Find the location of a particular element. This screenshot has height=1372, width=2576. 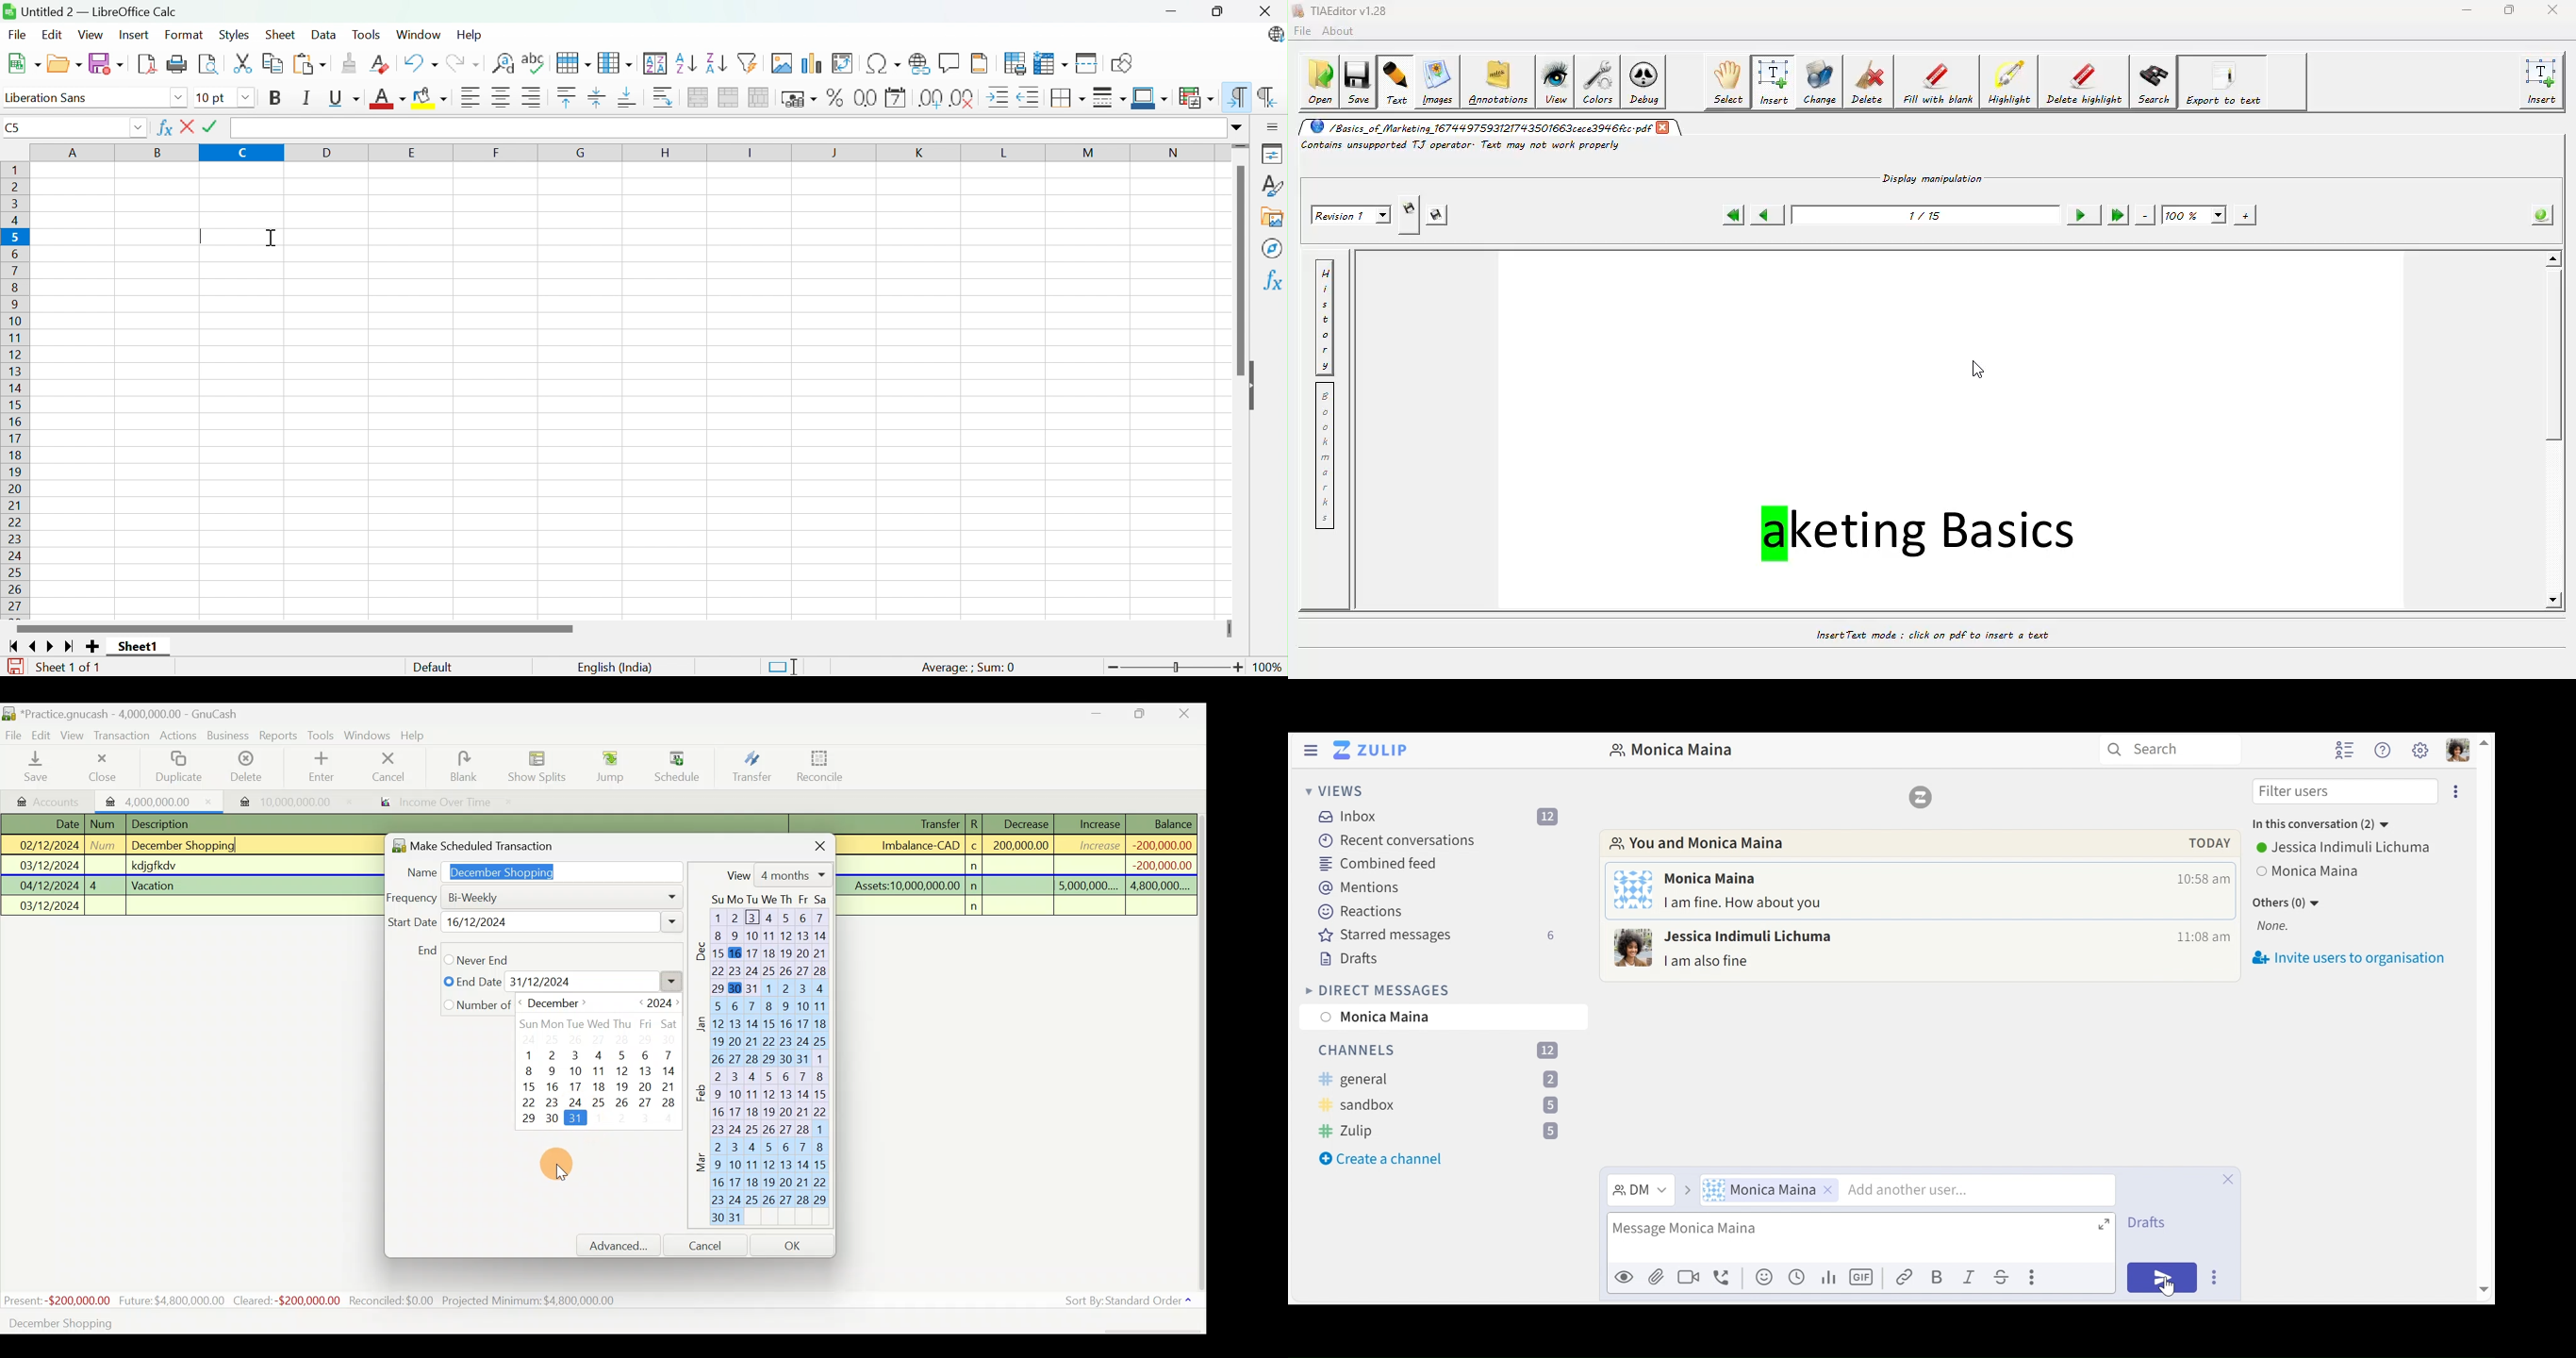

Duplicate is located at coordinates (176, 768).